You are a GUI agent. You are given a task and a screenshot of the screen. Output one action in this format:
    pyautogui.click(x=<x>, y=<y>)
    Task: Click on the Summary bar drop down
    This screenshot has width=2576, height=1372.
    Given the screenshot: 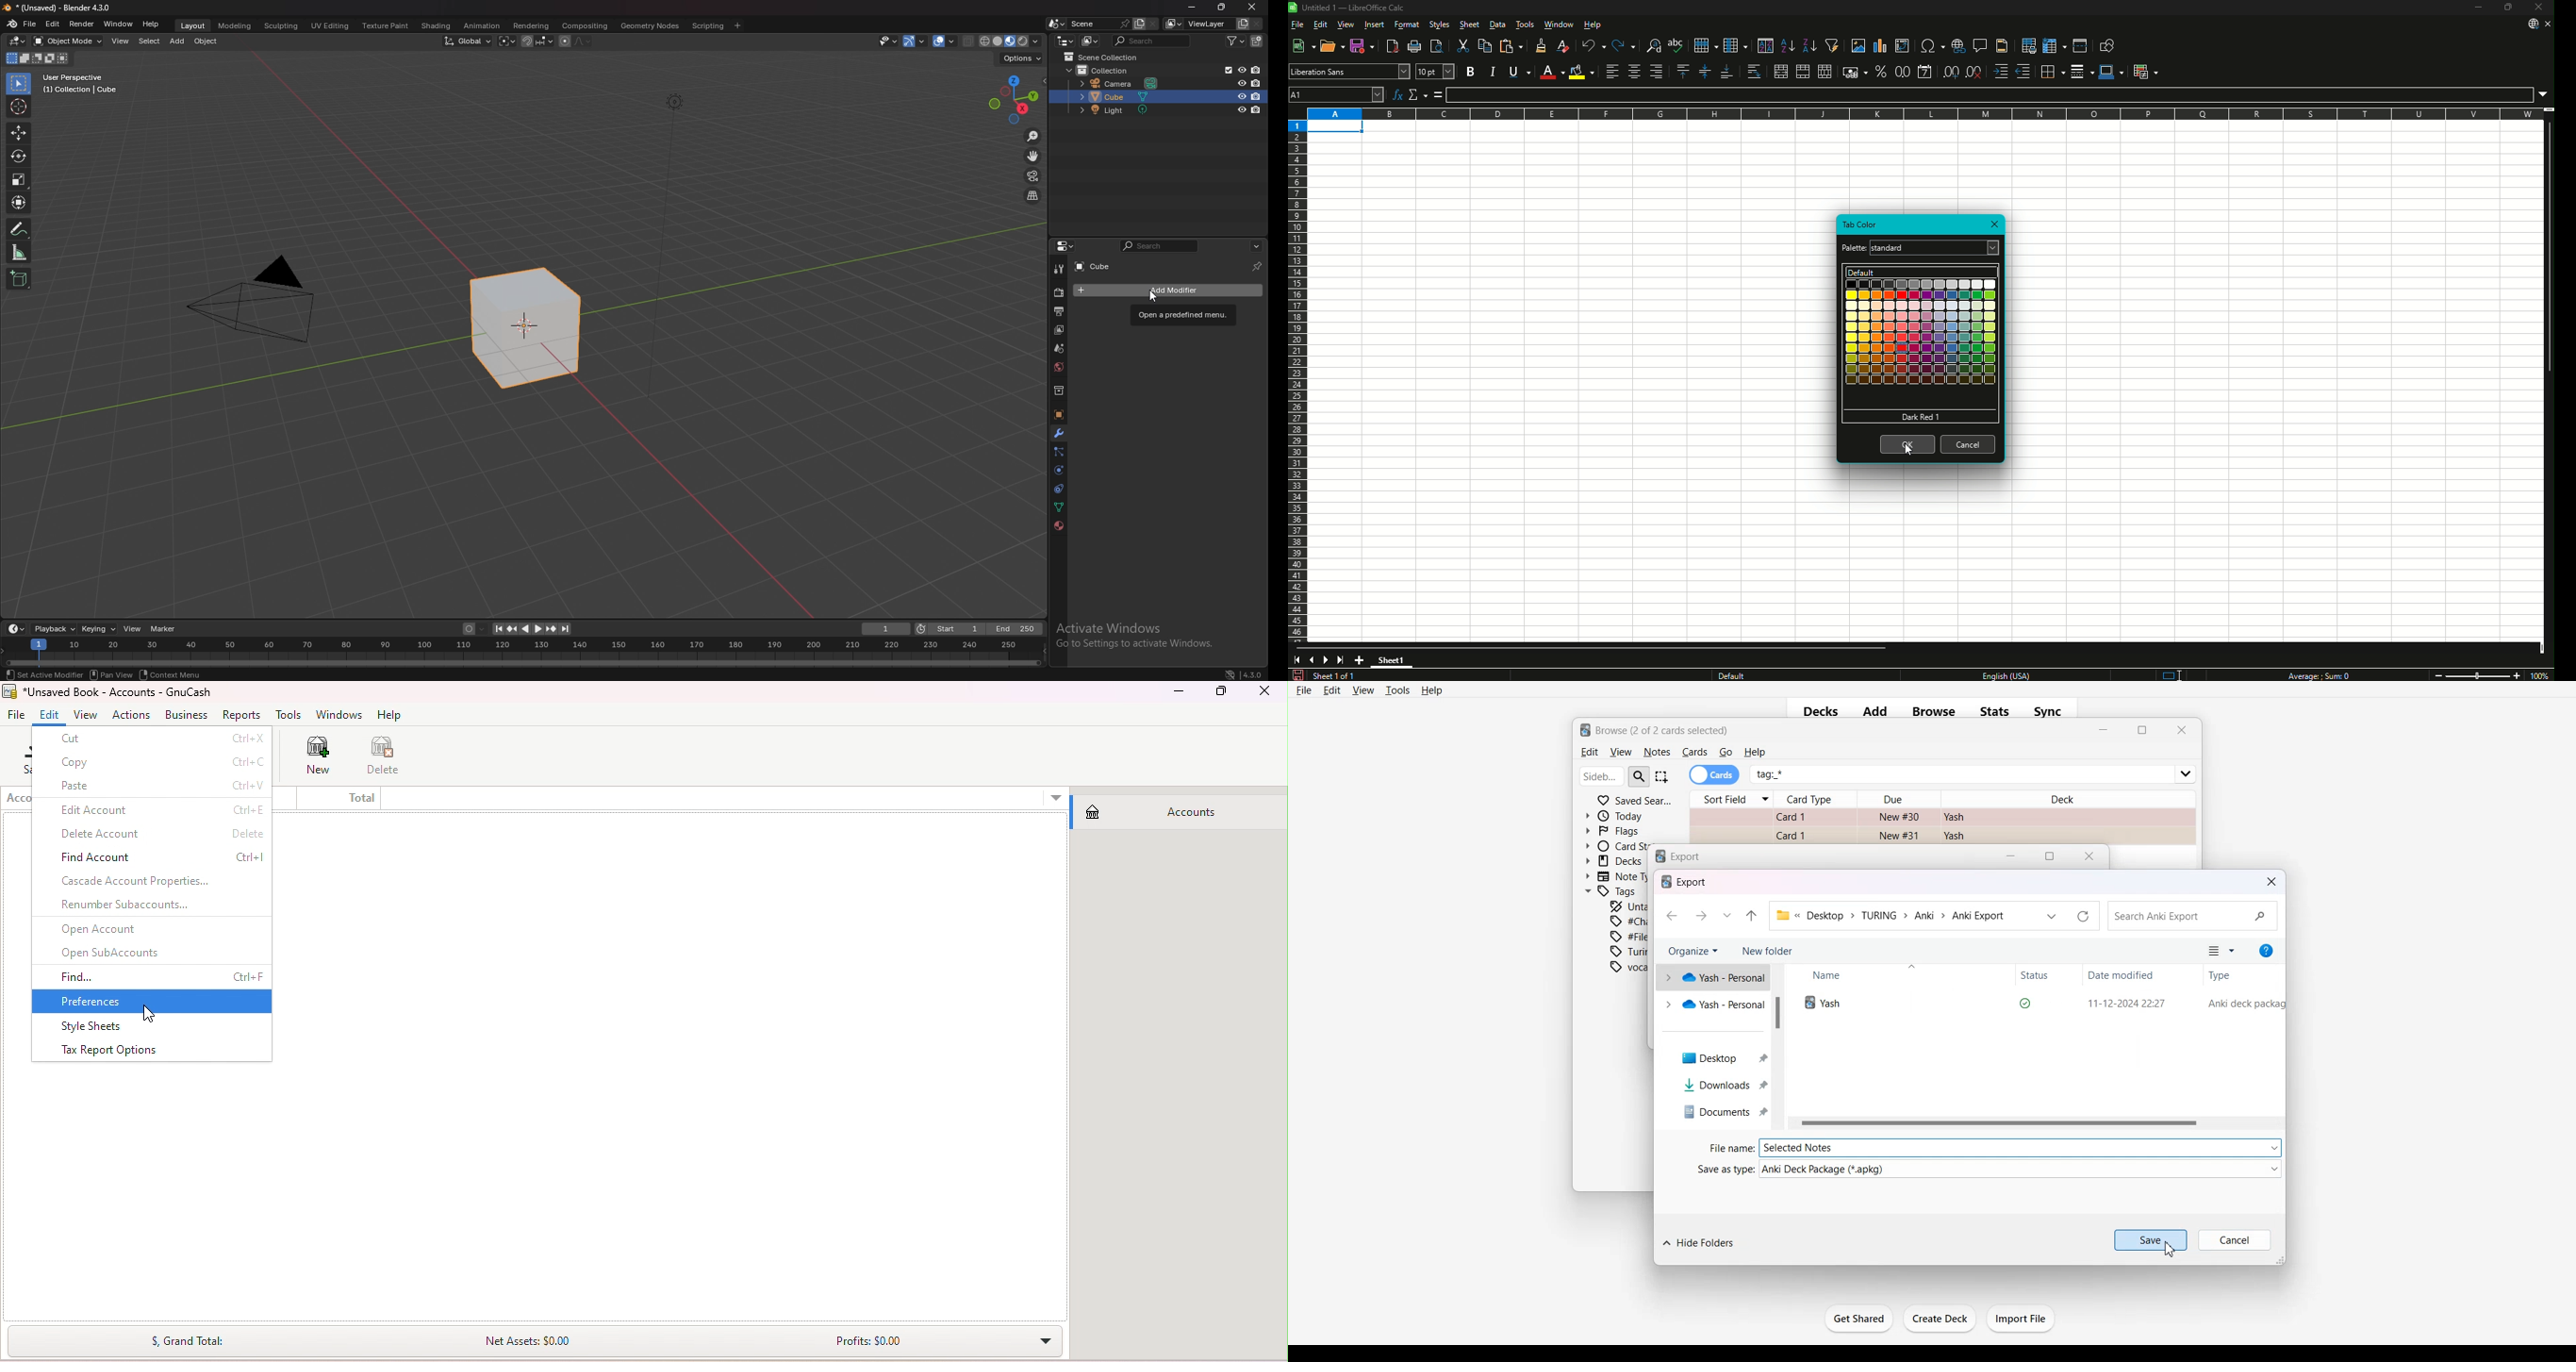 What is the action you would take?
    pyautogui.click(x=533, y=1338)
    